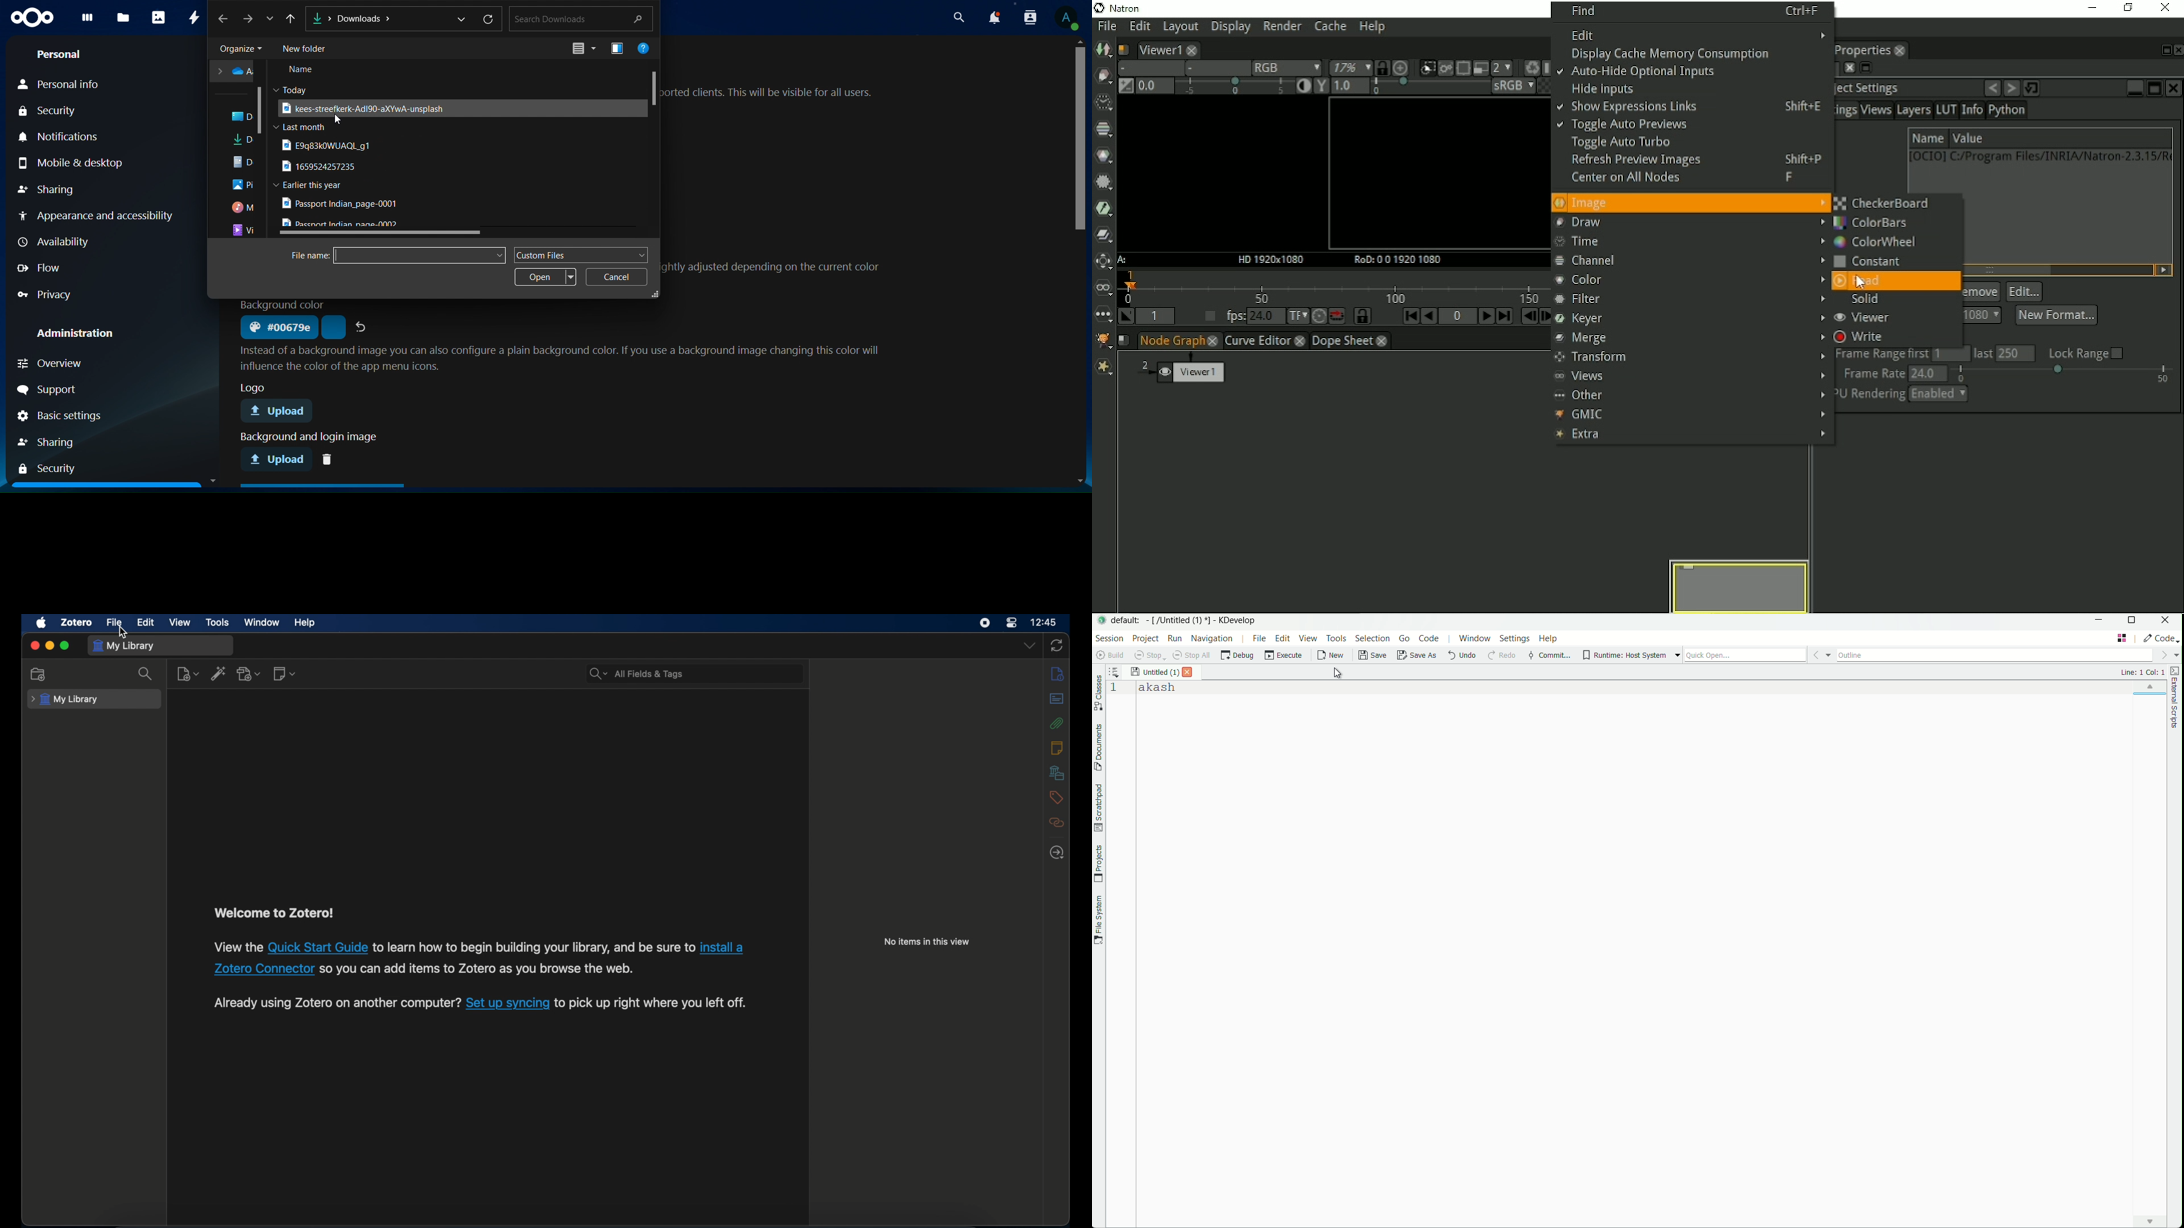 This screenshot has height=1232, width=2184. I want to click on scroll bar, so click(260, 110).